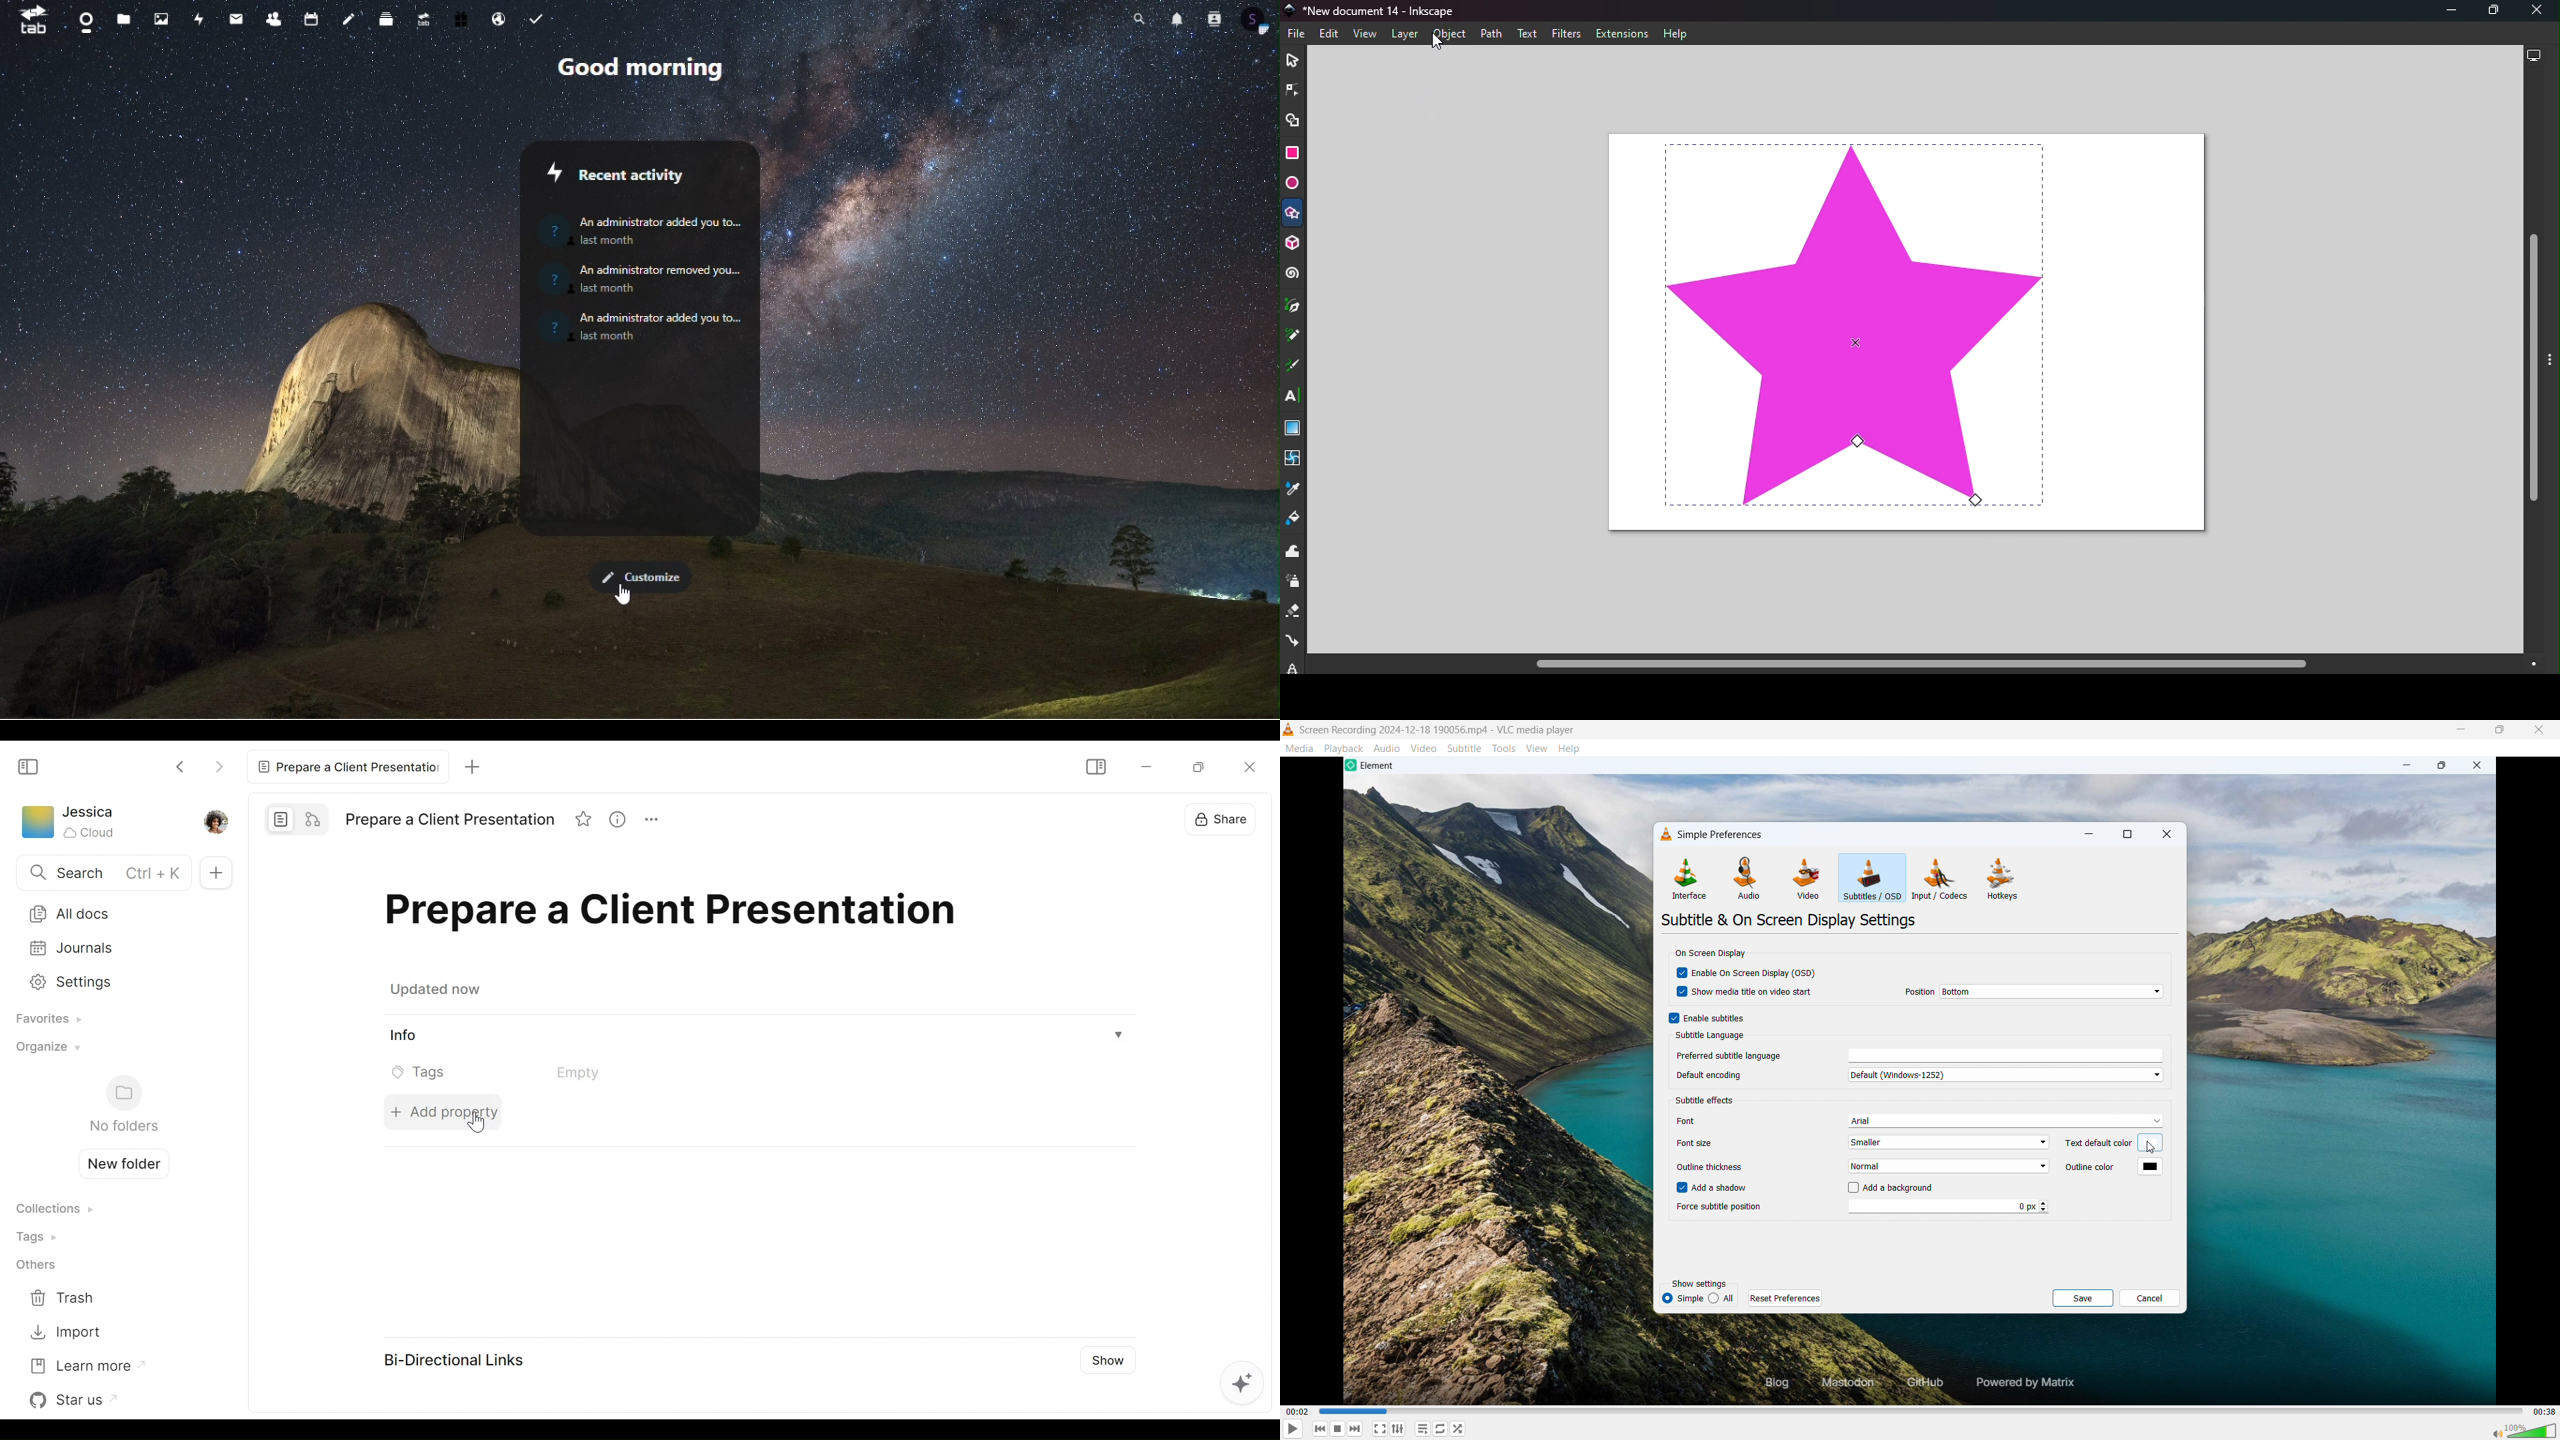 This screenshot has width=2576, height=1456. What do you see at coordinates (1434, 43) in the screenshot?
I see `Cursor` at bounding box center [1434, 43].